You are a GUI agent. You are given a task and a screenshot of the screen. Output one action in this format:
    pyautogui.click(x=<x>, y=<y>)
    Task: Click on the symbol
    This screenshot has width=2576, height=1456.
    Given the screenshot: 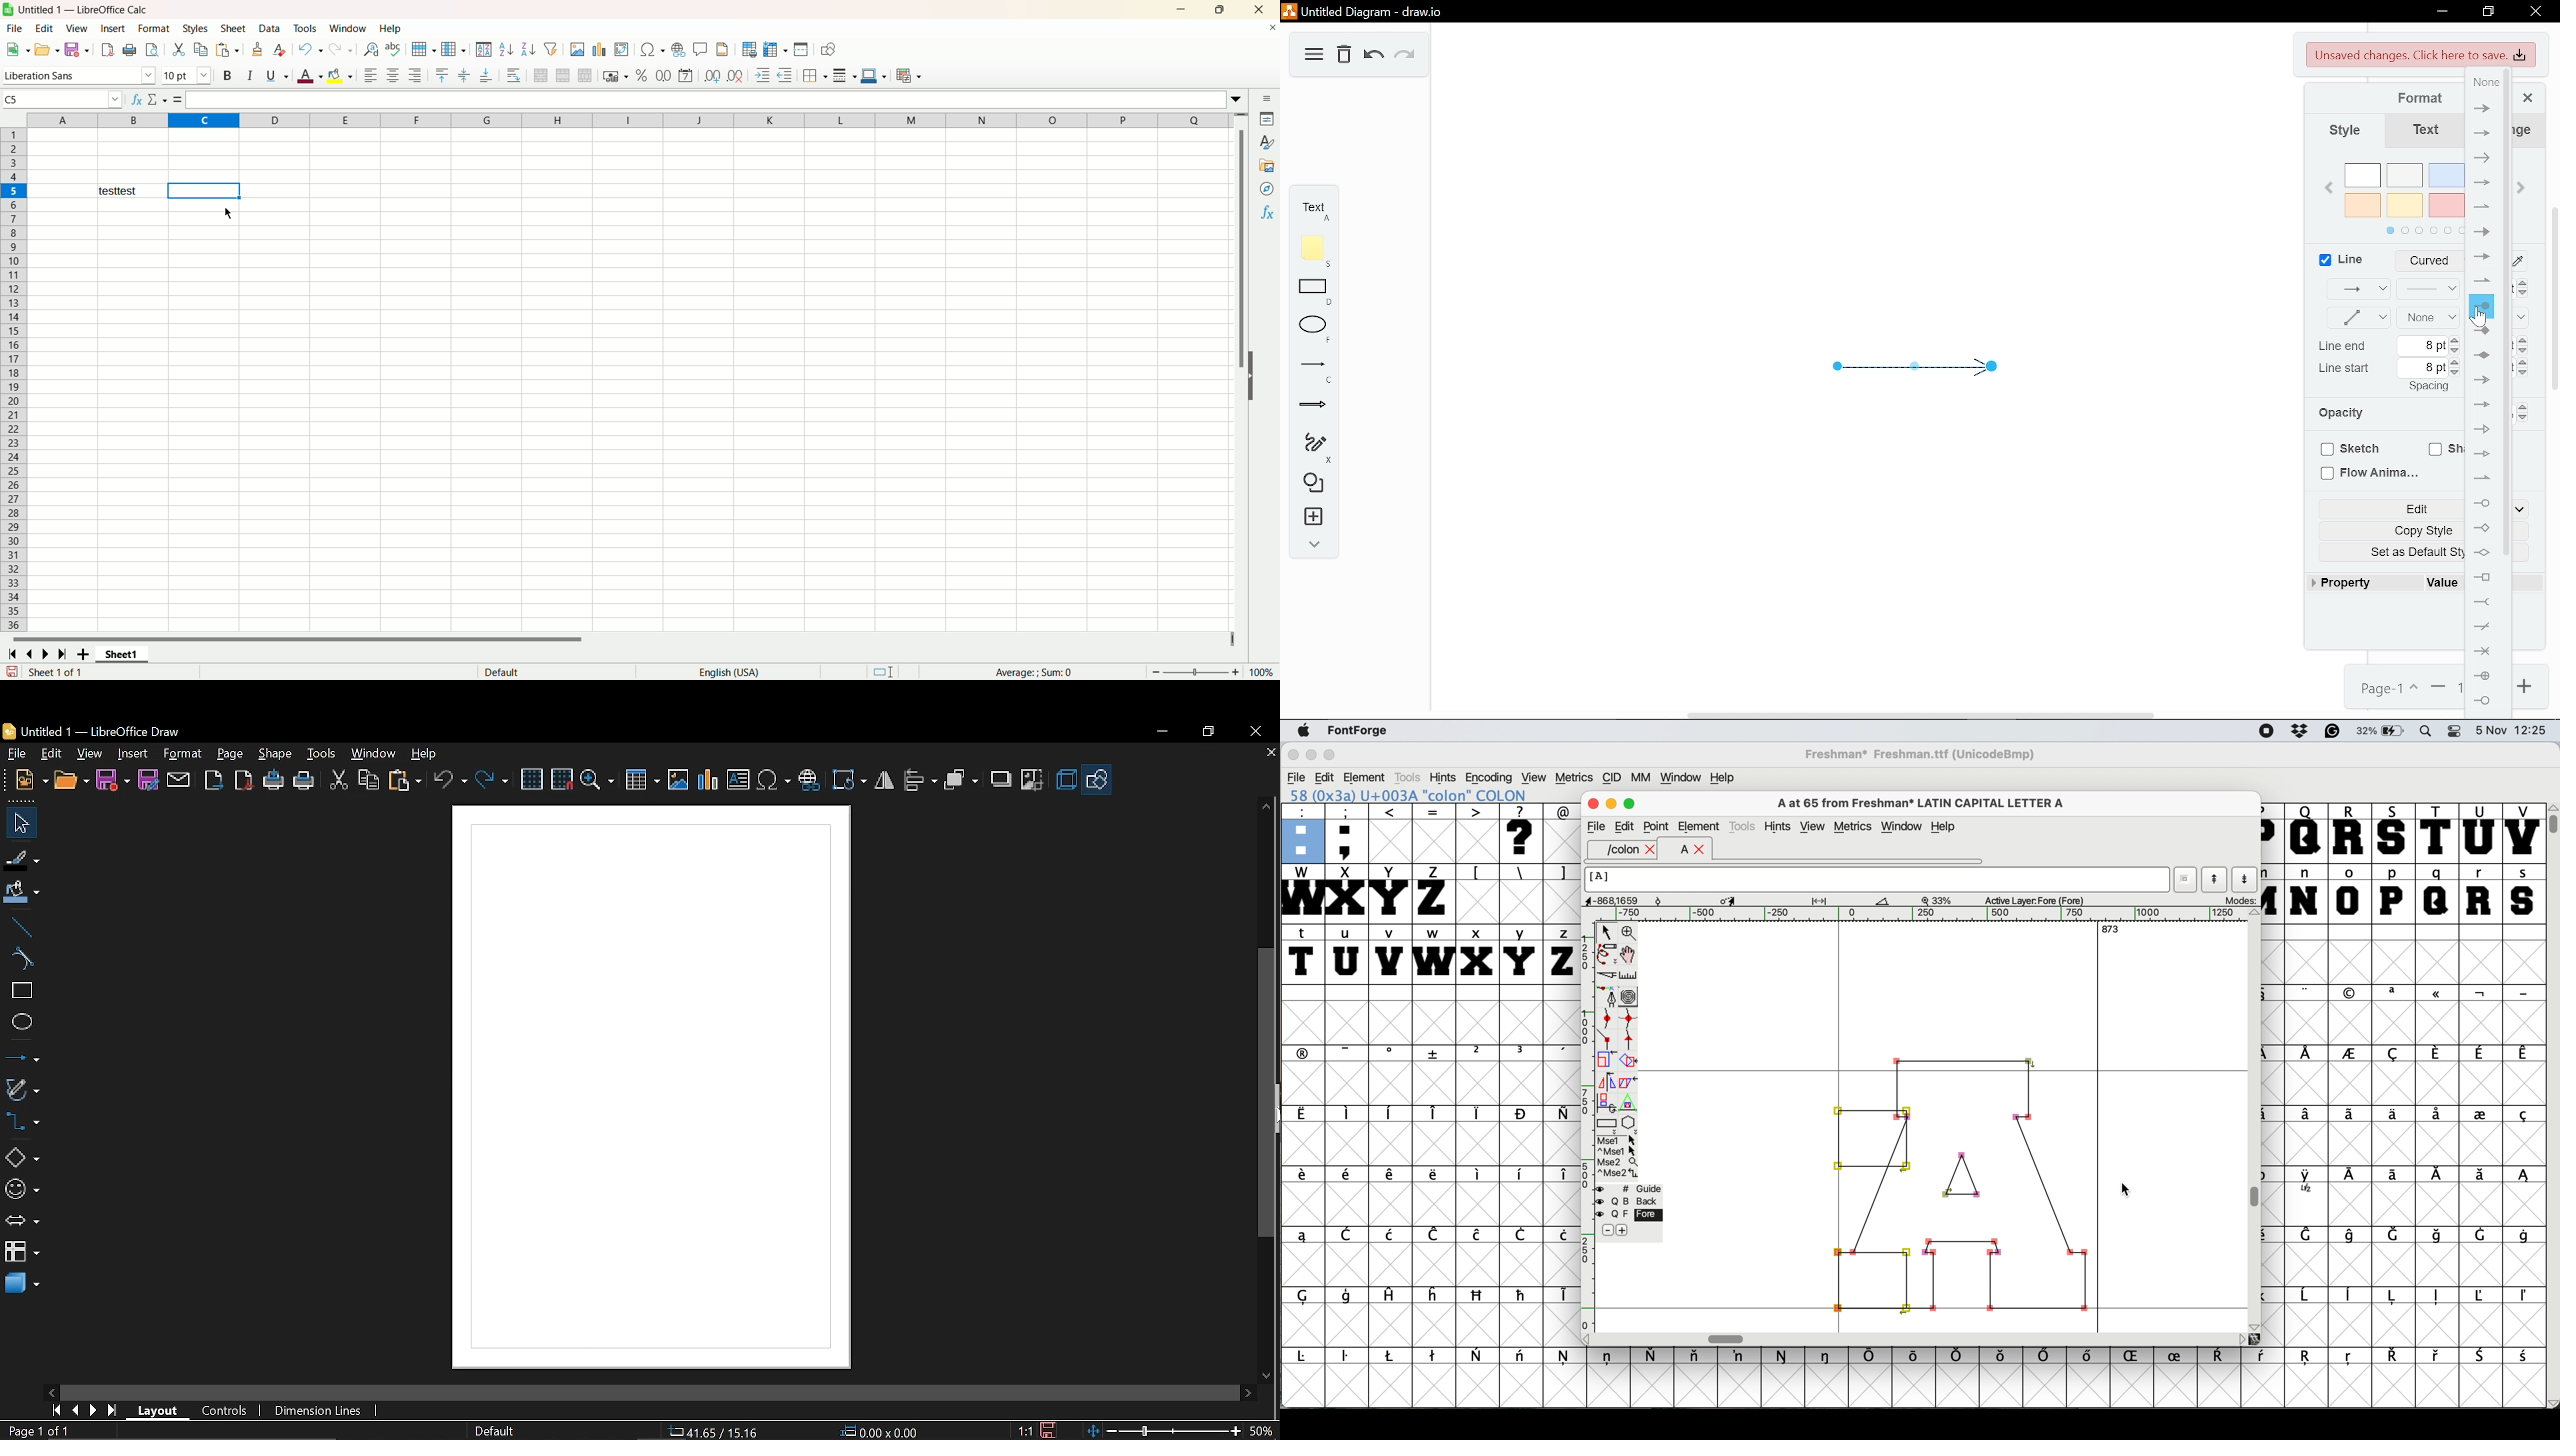 What is the action you would take?
    pyautogui.click(x=2437, y=996)
    